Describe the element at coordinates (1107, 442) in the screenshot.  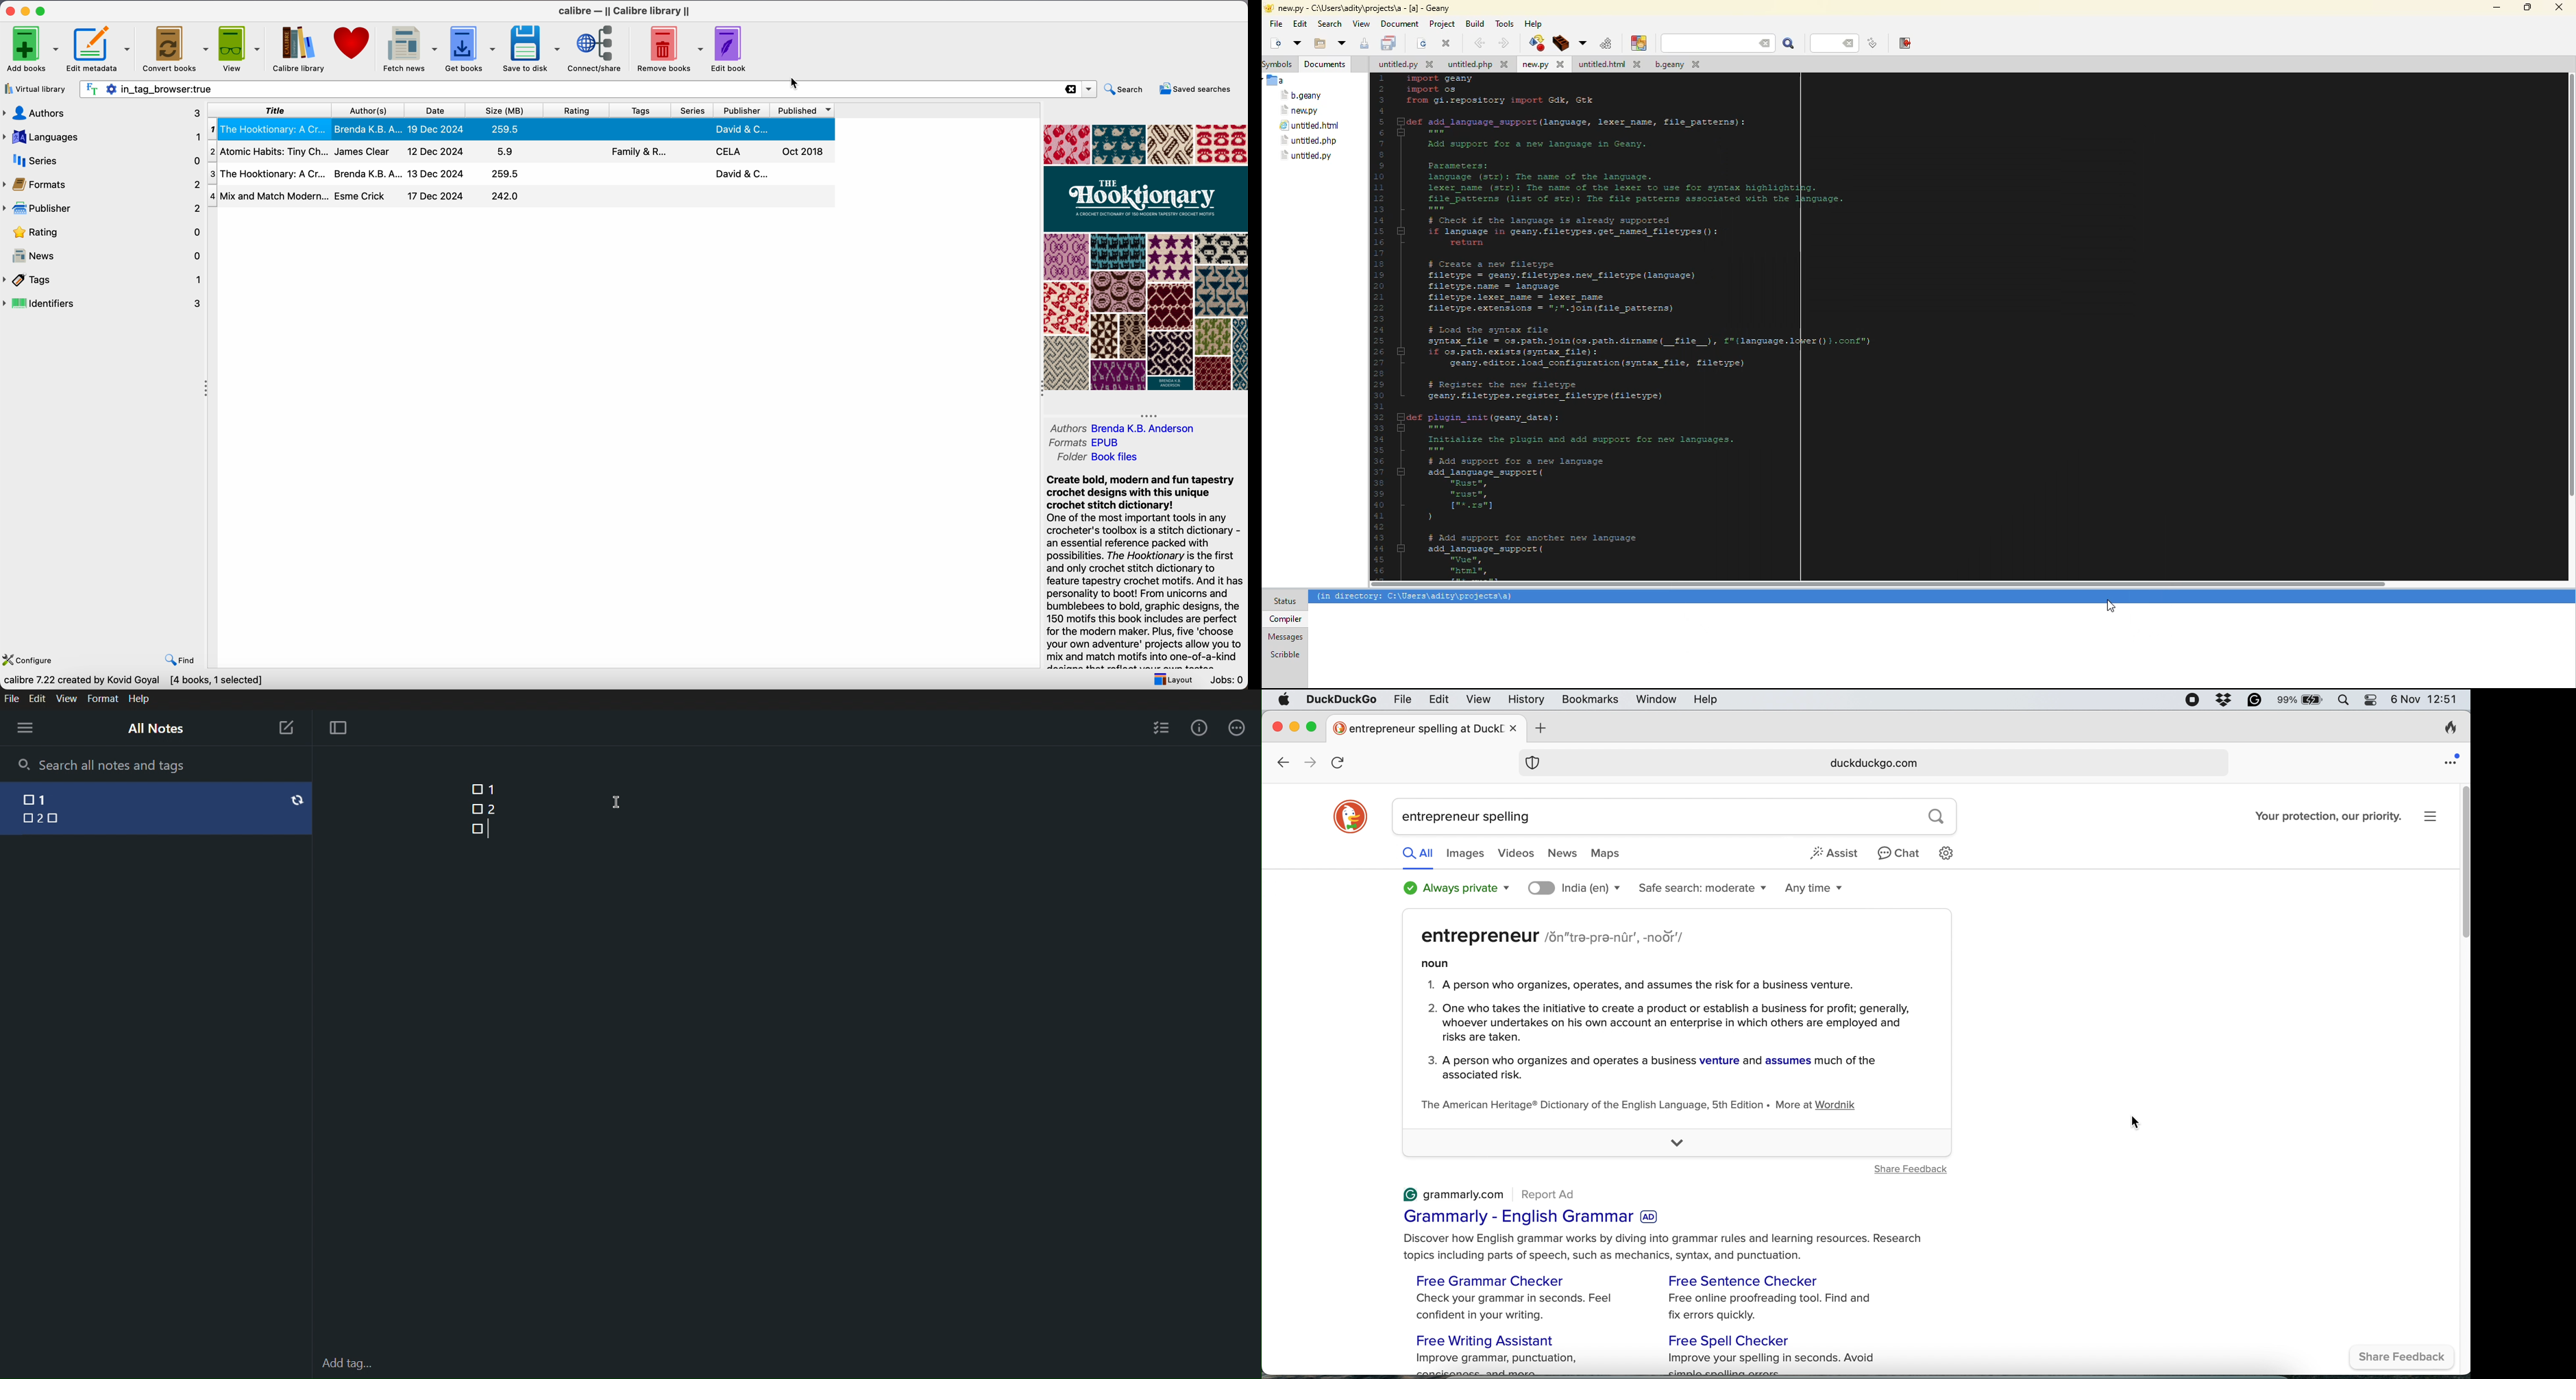
I see `EPUB` at that location.